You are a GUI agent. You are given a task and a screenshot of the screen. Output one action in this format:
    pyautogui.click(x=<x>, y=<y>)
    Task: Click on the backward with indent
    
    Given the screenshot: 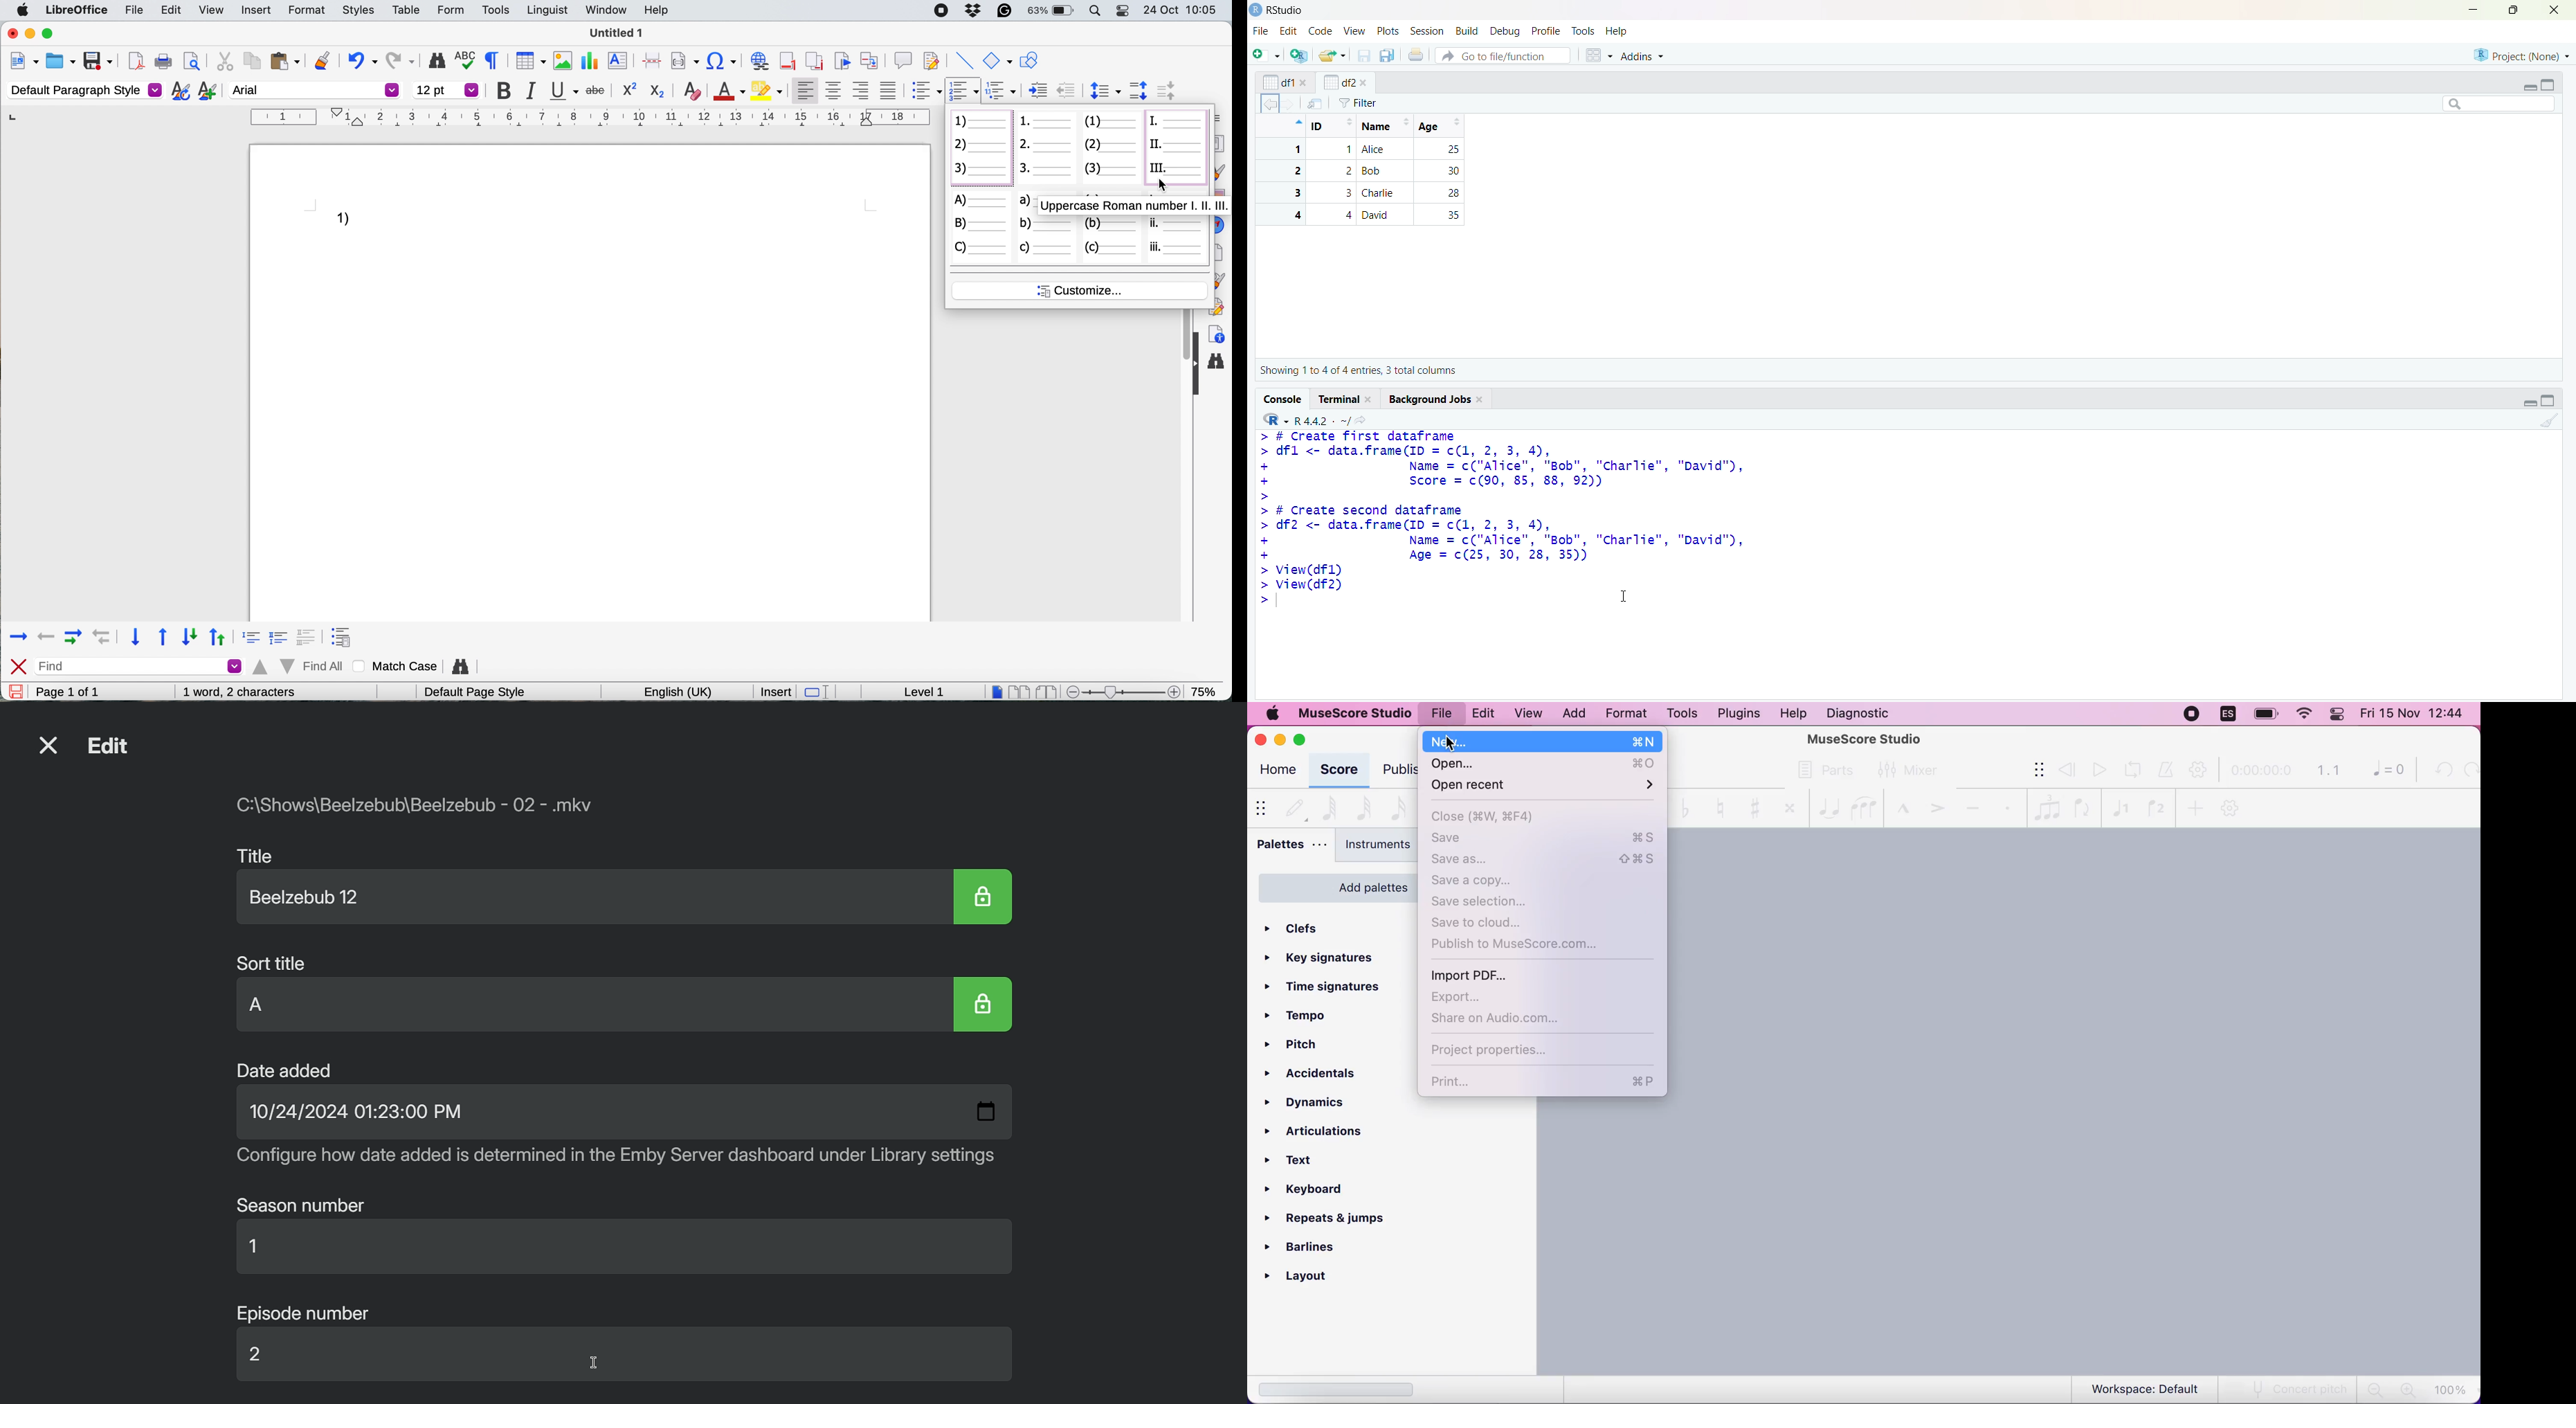 What is the action you would take?
    pyautogui.click(x=103, y=637)
    